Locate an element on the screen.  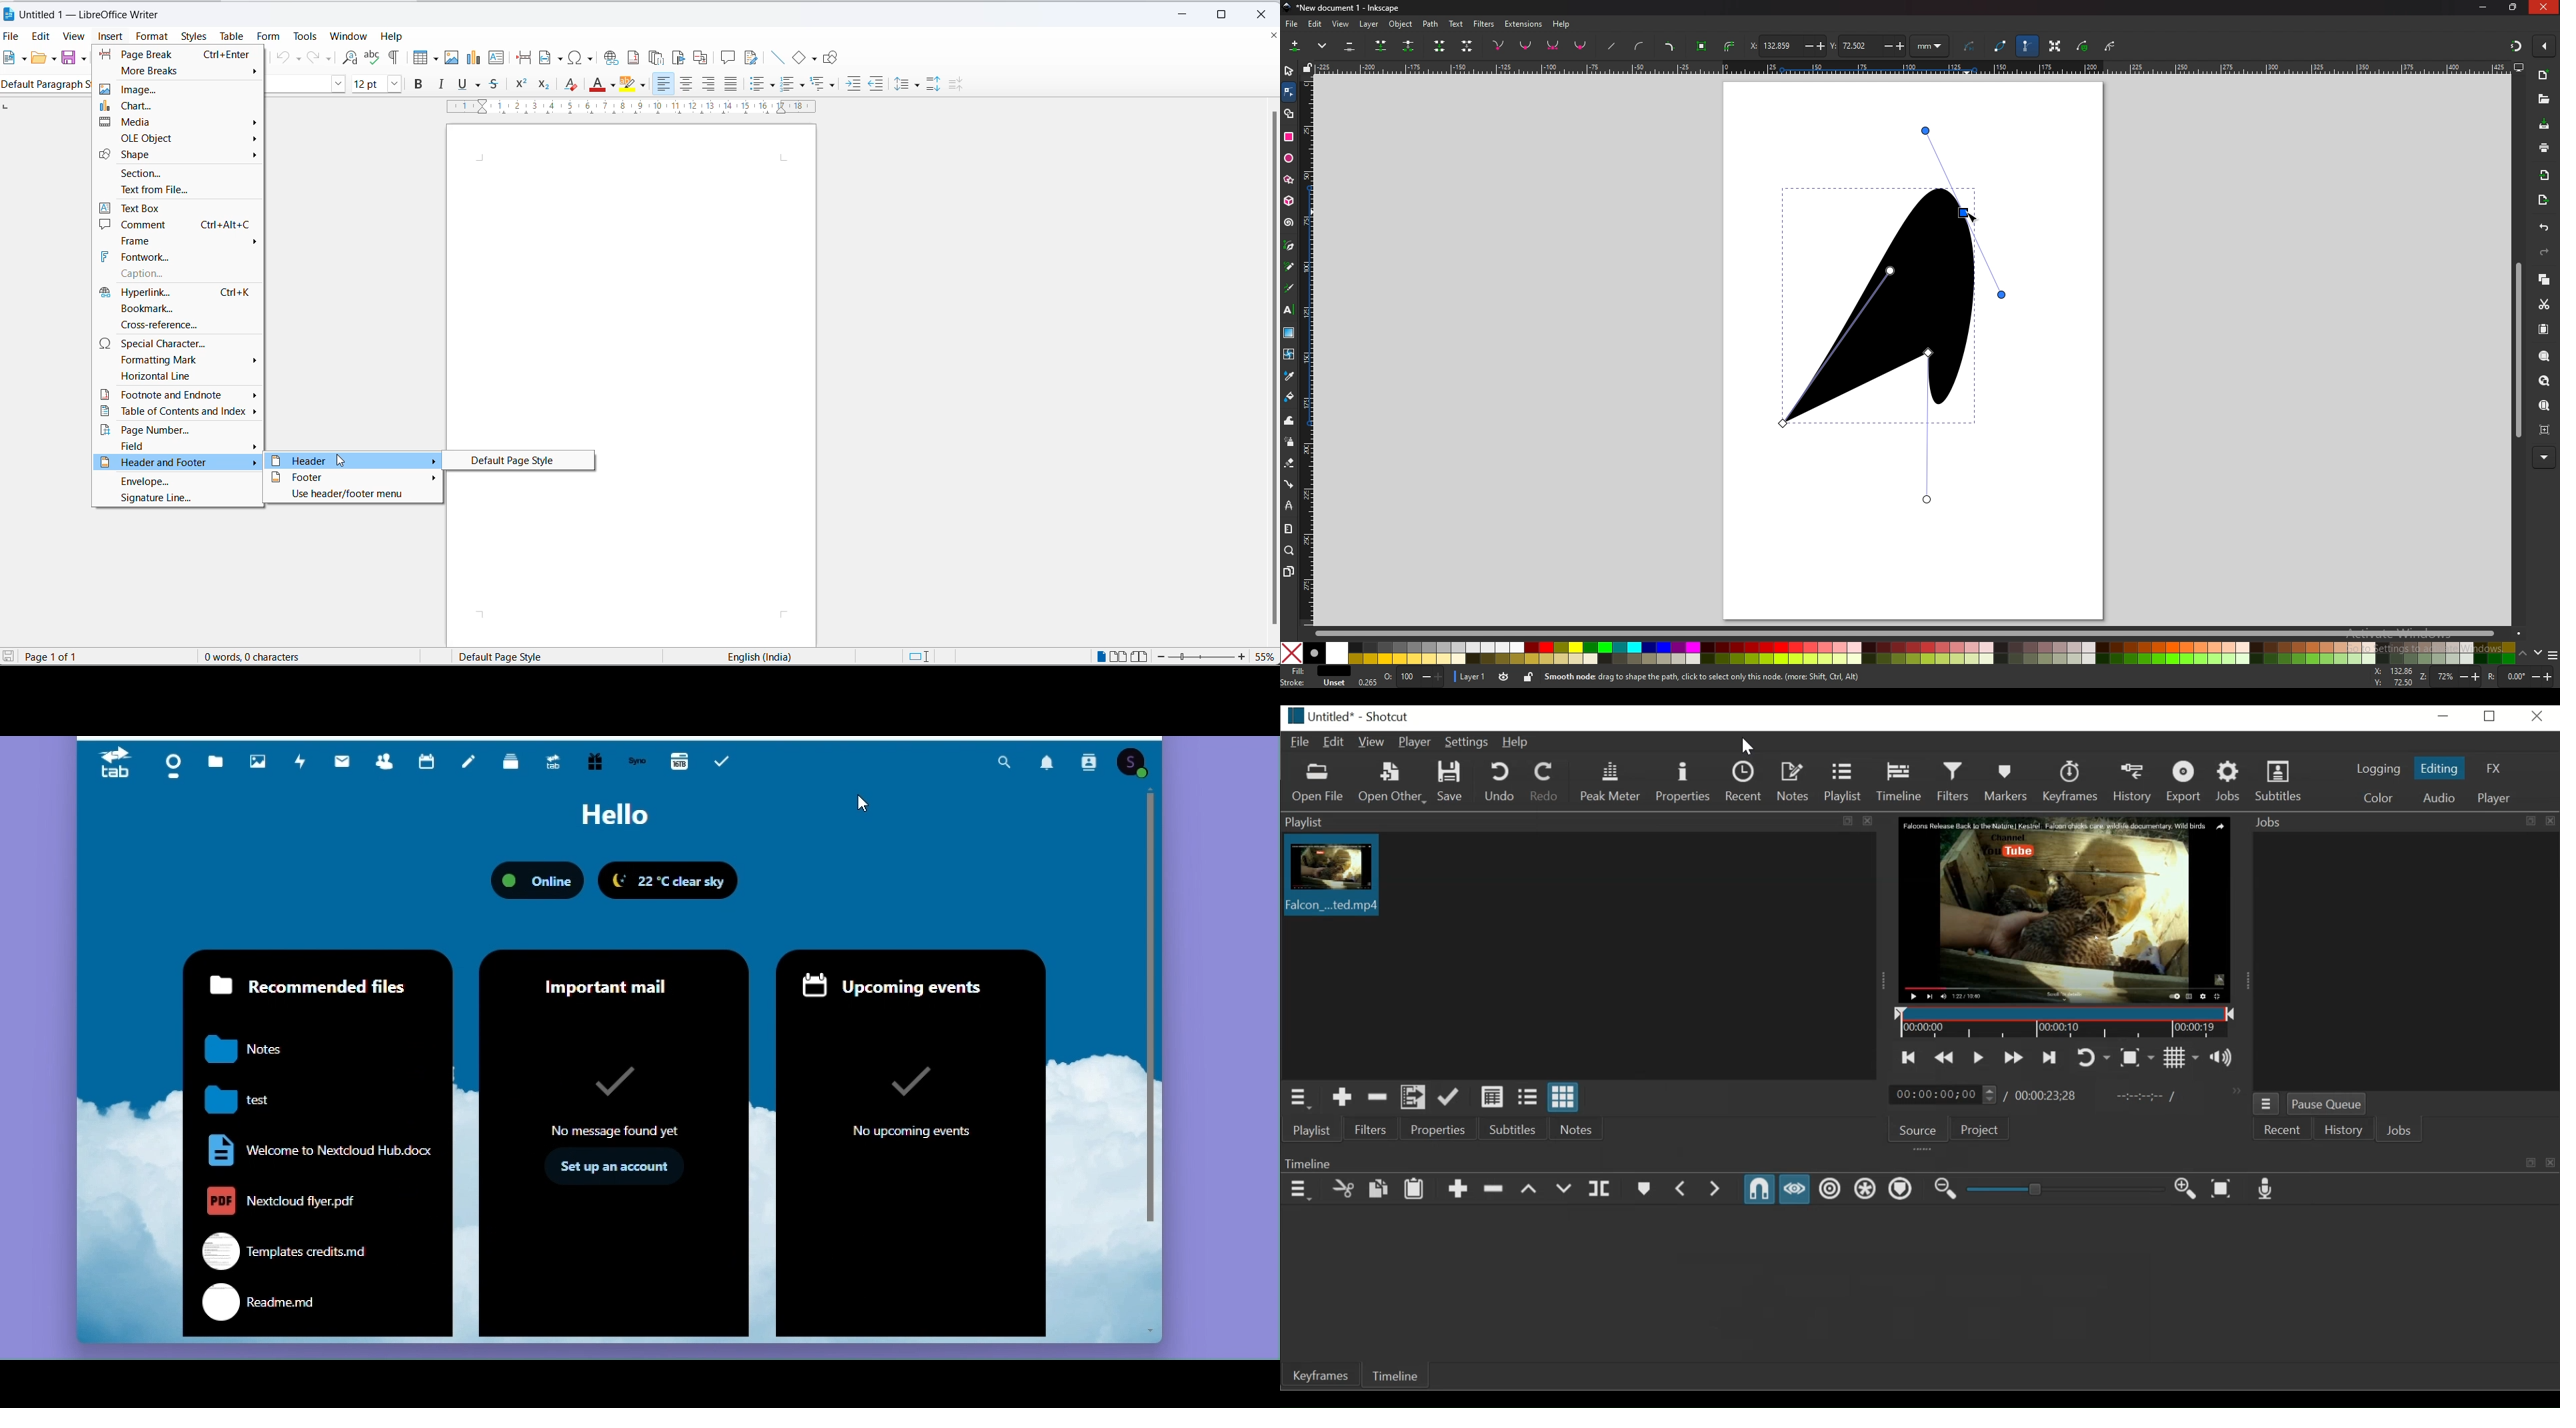
increase paragraph spacing is located at coordinates (935, 85).